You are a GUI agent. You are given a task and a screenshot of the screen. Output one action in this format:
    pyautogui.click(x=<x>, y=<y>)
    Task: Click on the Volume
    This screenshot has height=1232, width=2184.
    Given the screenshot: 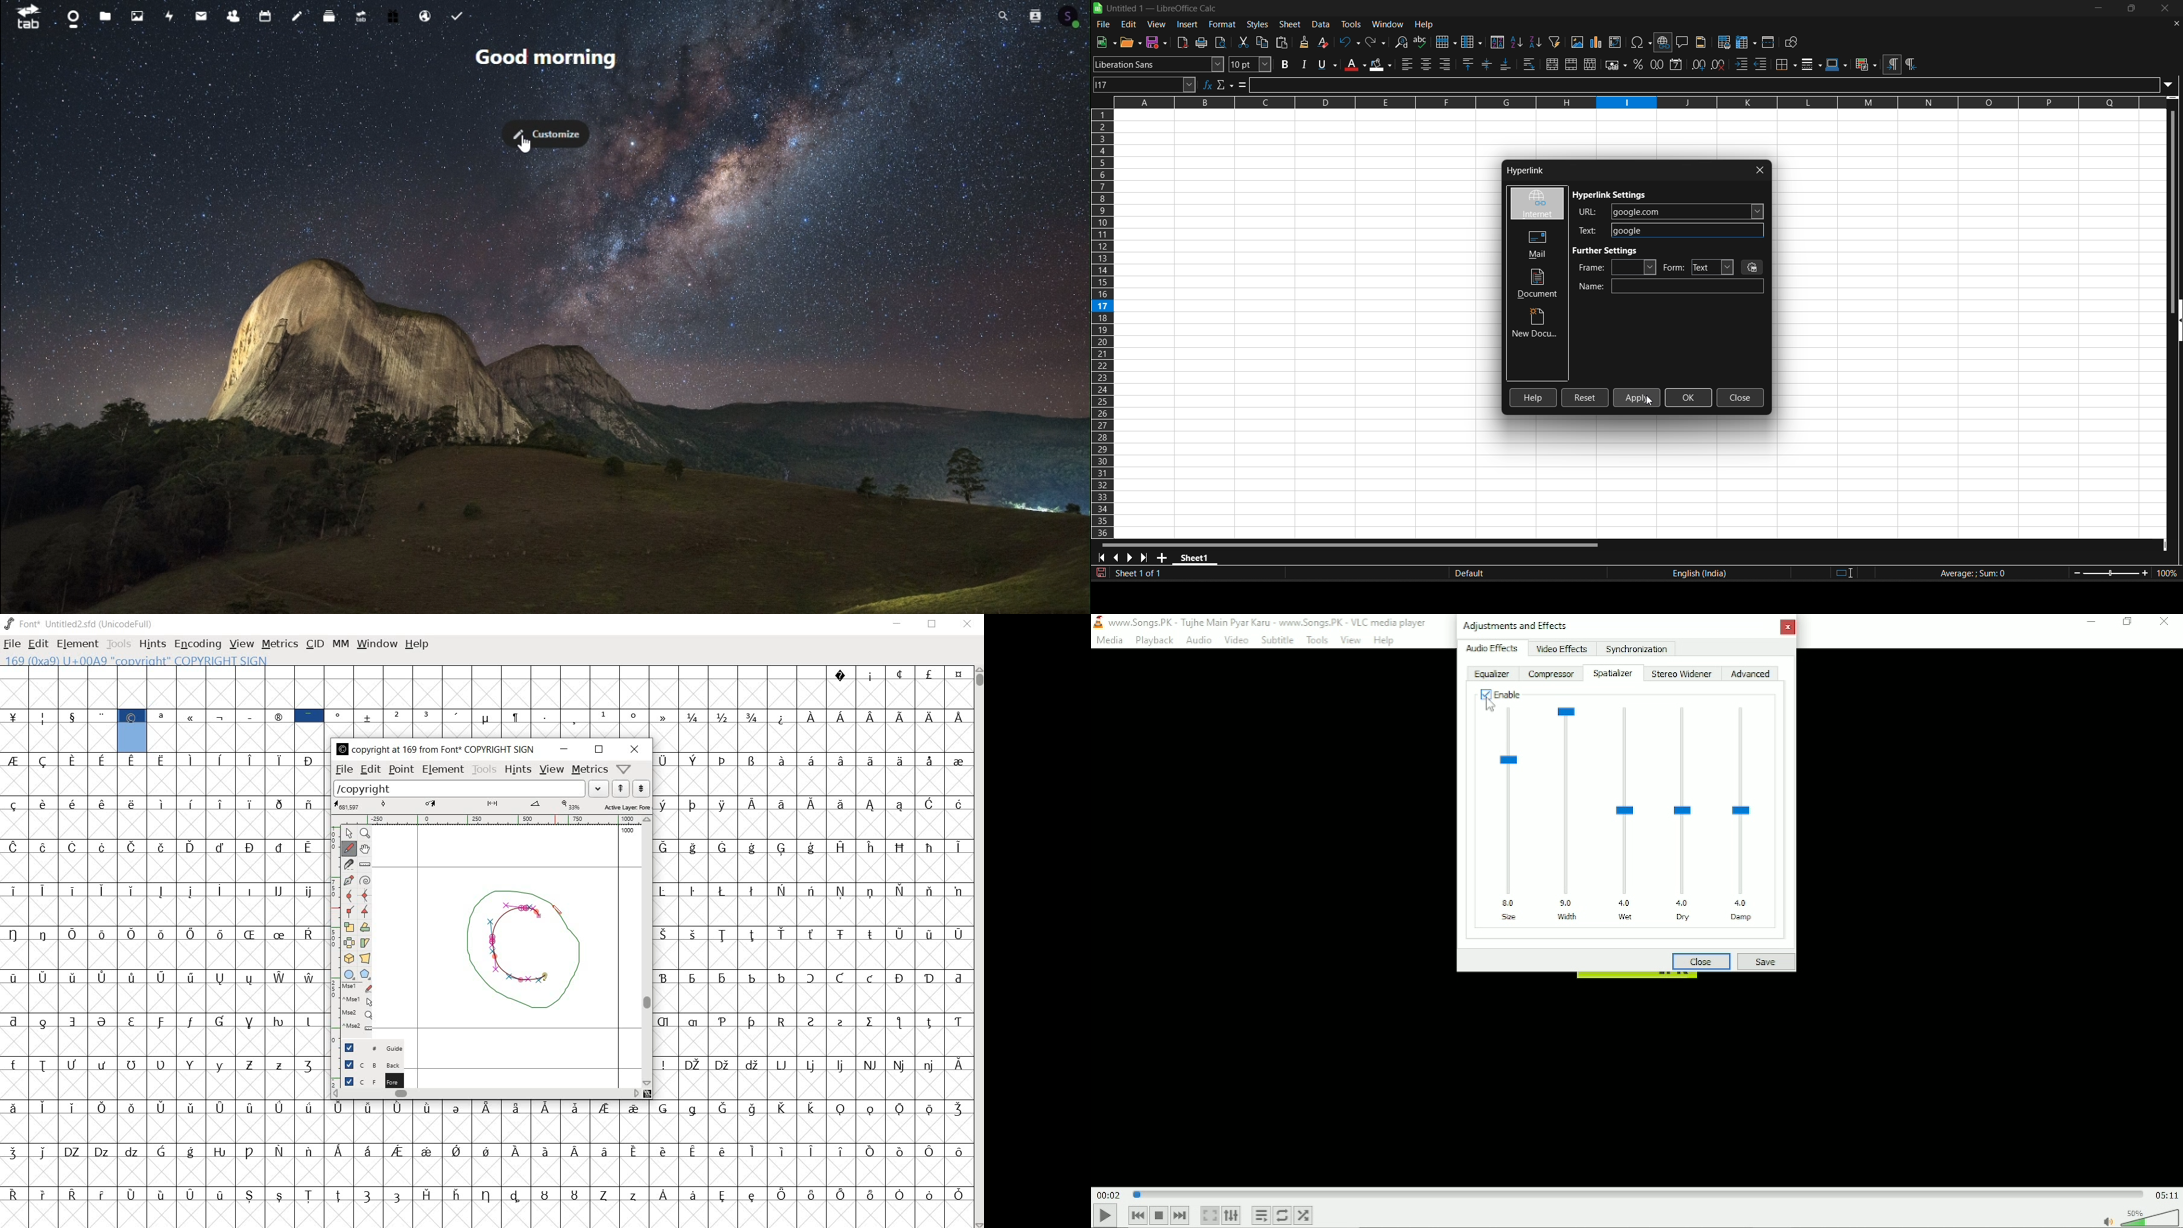 What is the action you would take?
    pyautogui.click(x=2150, y=1217)
    